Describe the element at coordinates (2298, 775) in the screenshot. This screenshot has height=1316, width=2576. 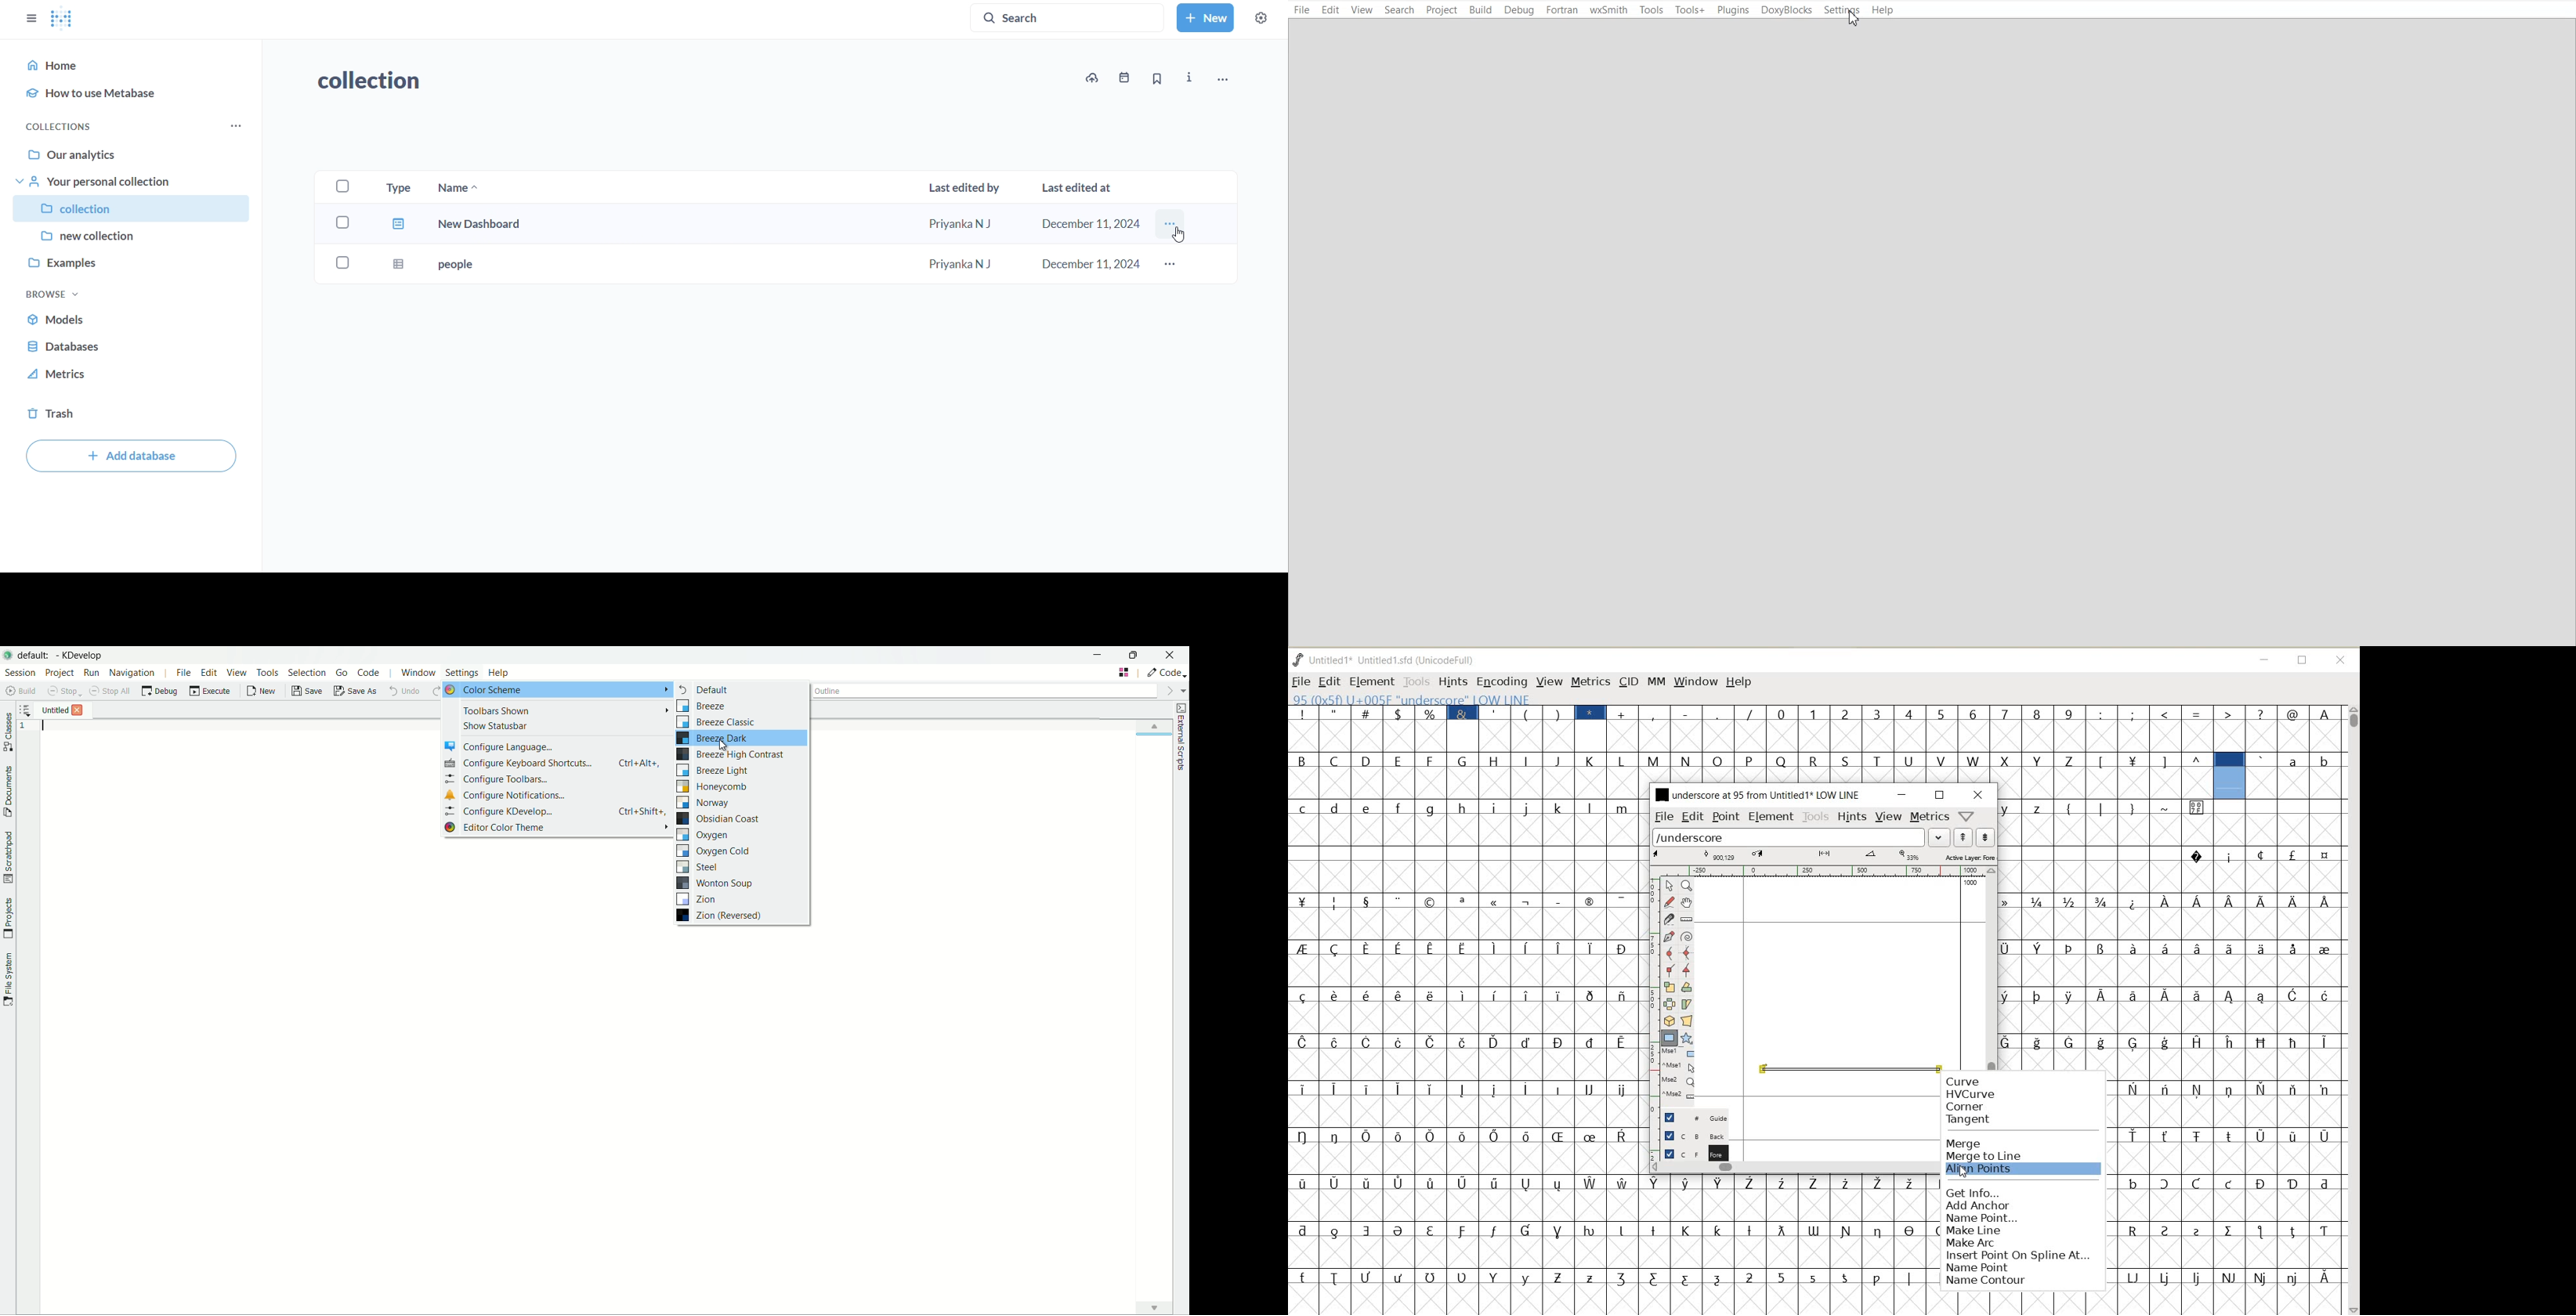
I see `GLYPHY CHARACTERS` at that location.